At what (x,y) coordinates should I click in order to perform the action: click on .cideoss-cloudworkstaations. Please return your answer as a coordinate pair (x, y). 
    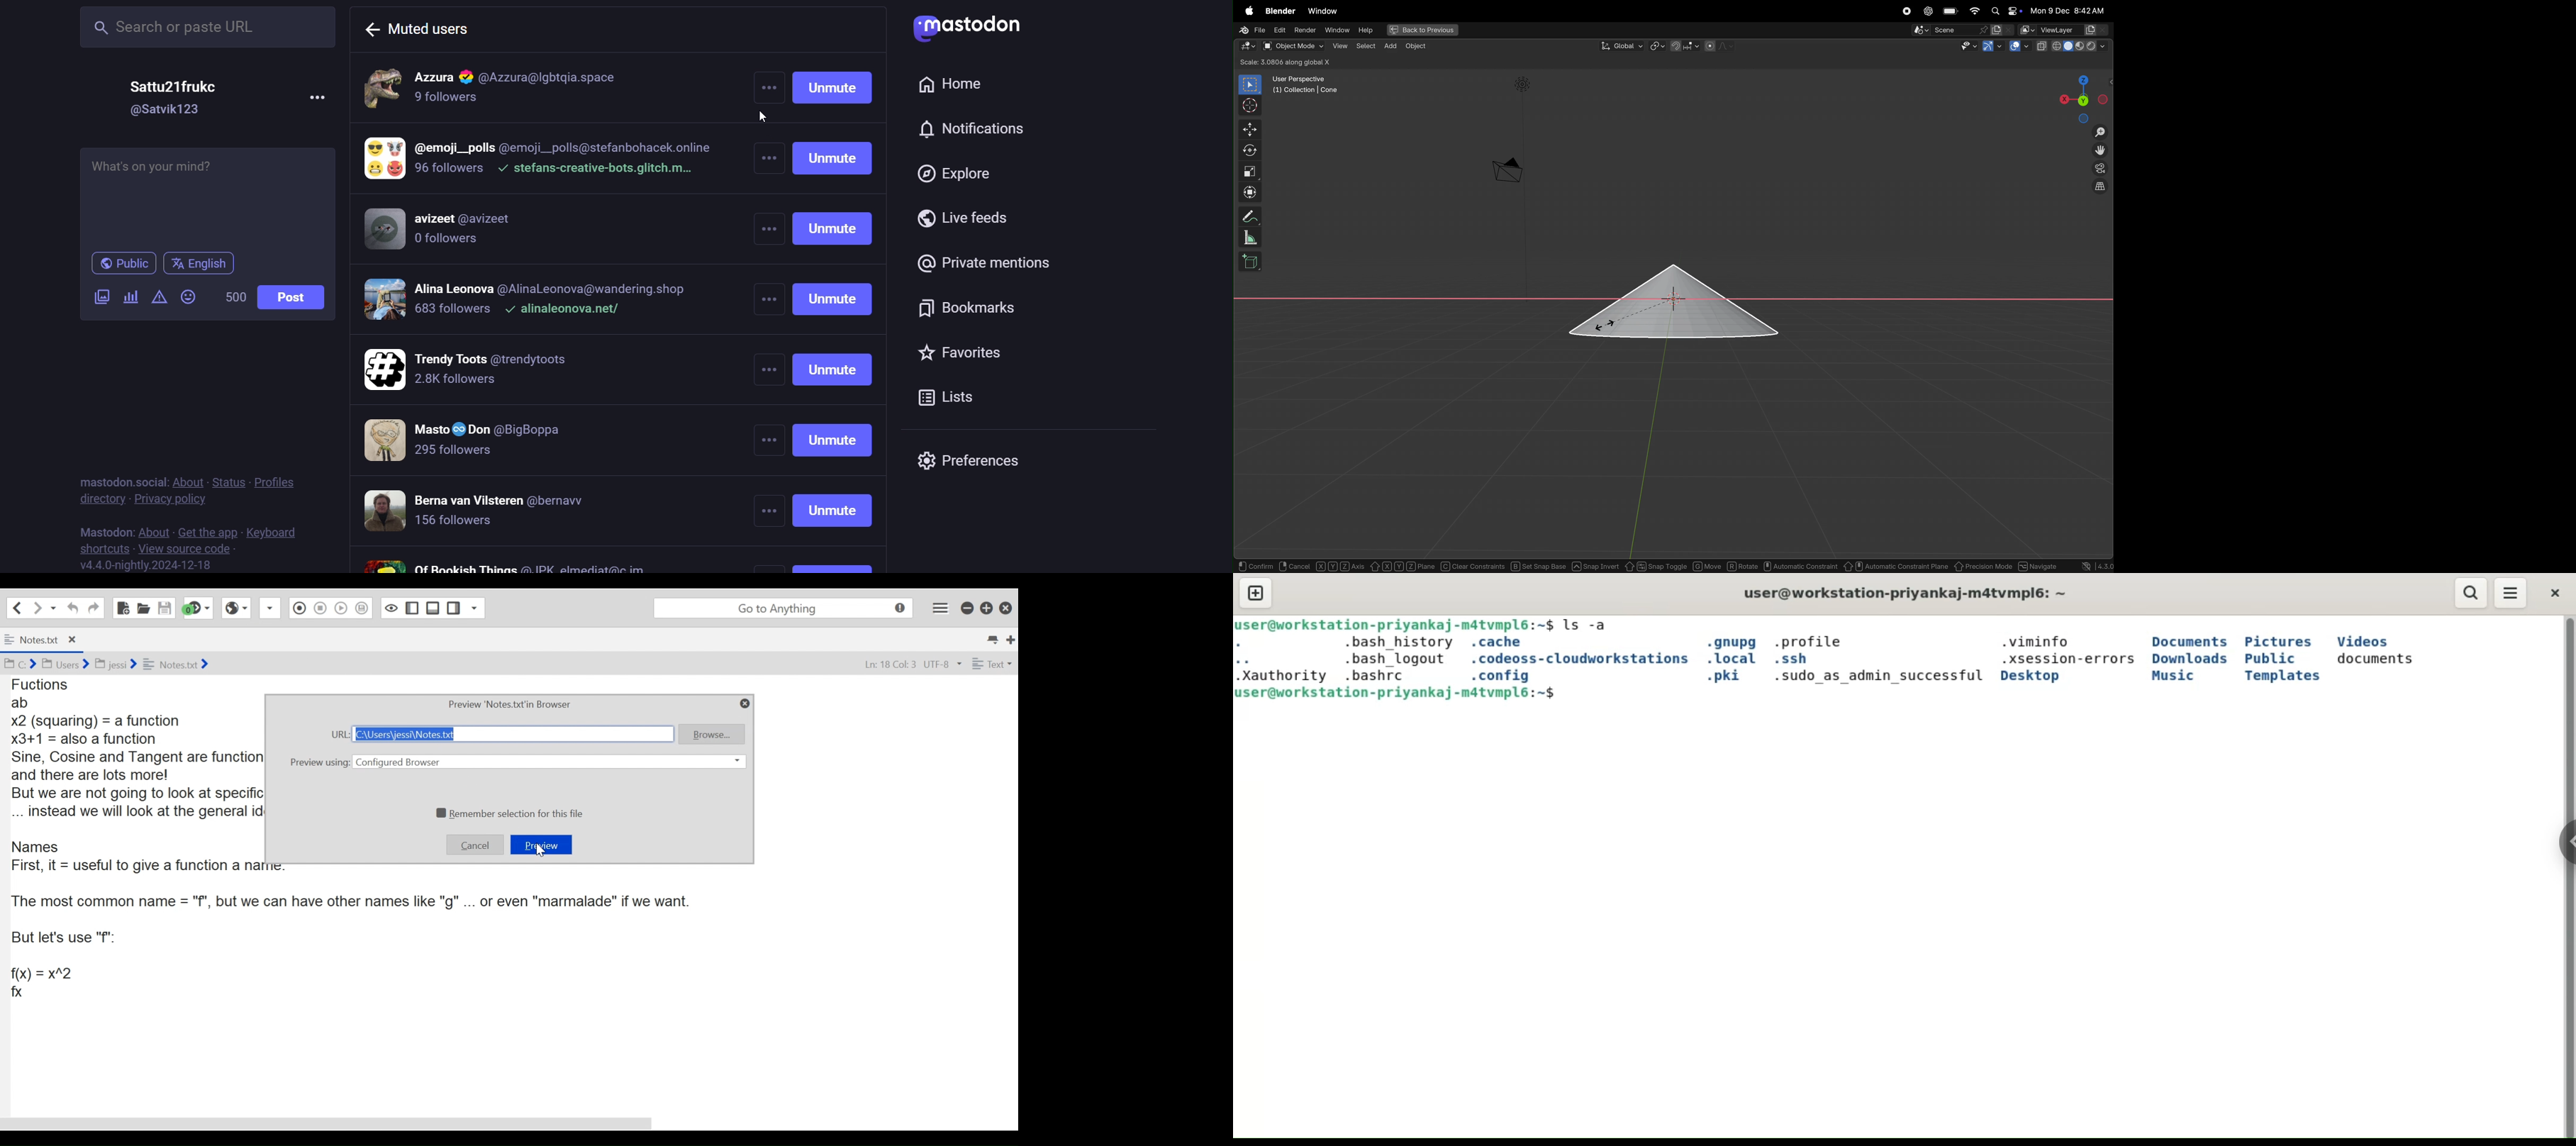
    Looking at the image, I should click on (1578, 658).